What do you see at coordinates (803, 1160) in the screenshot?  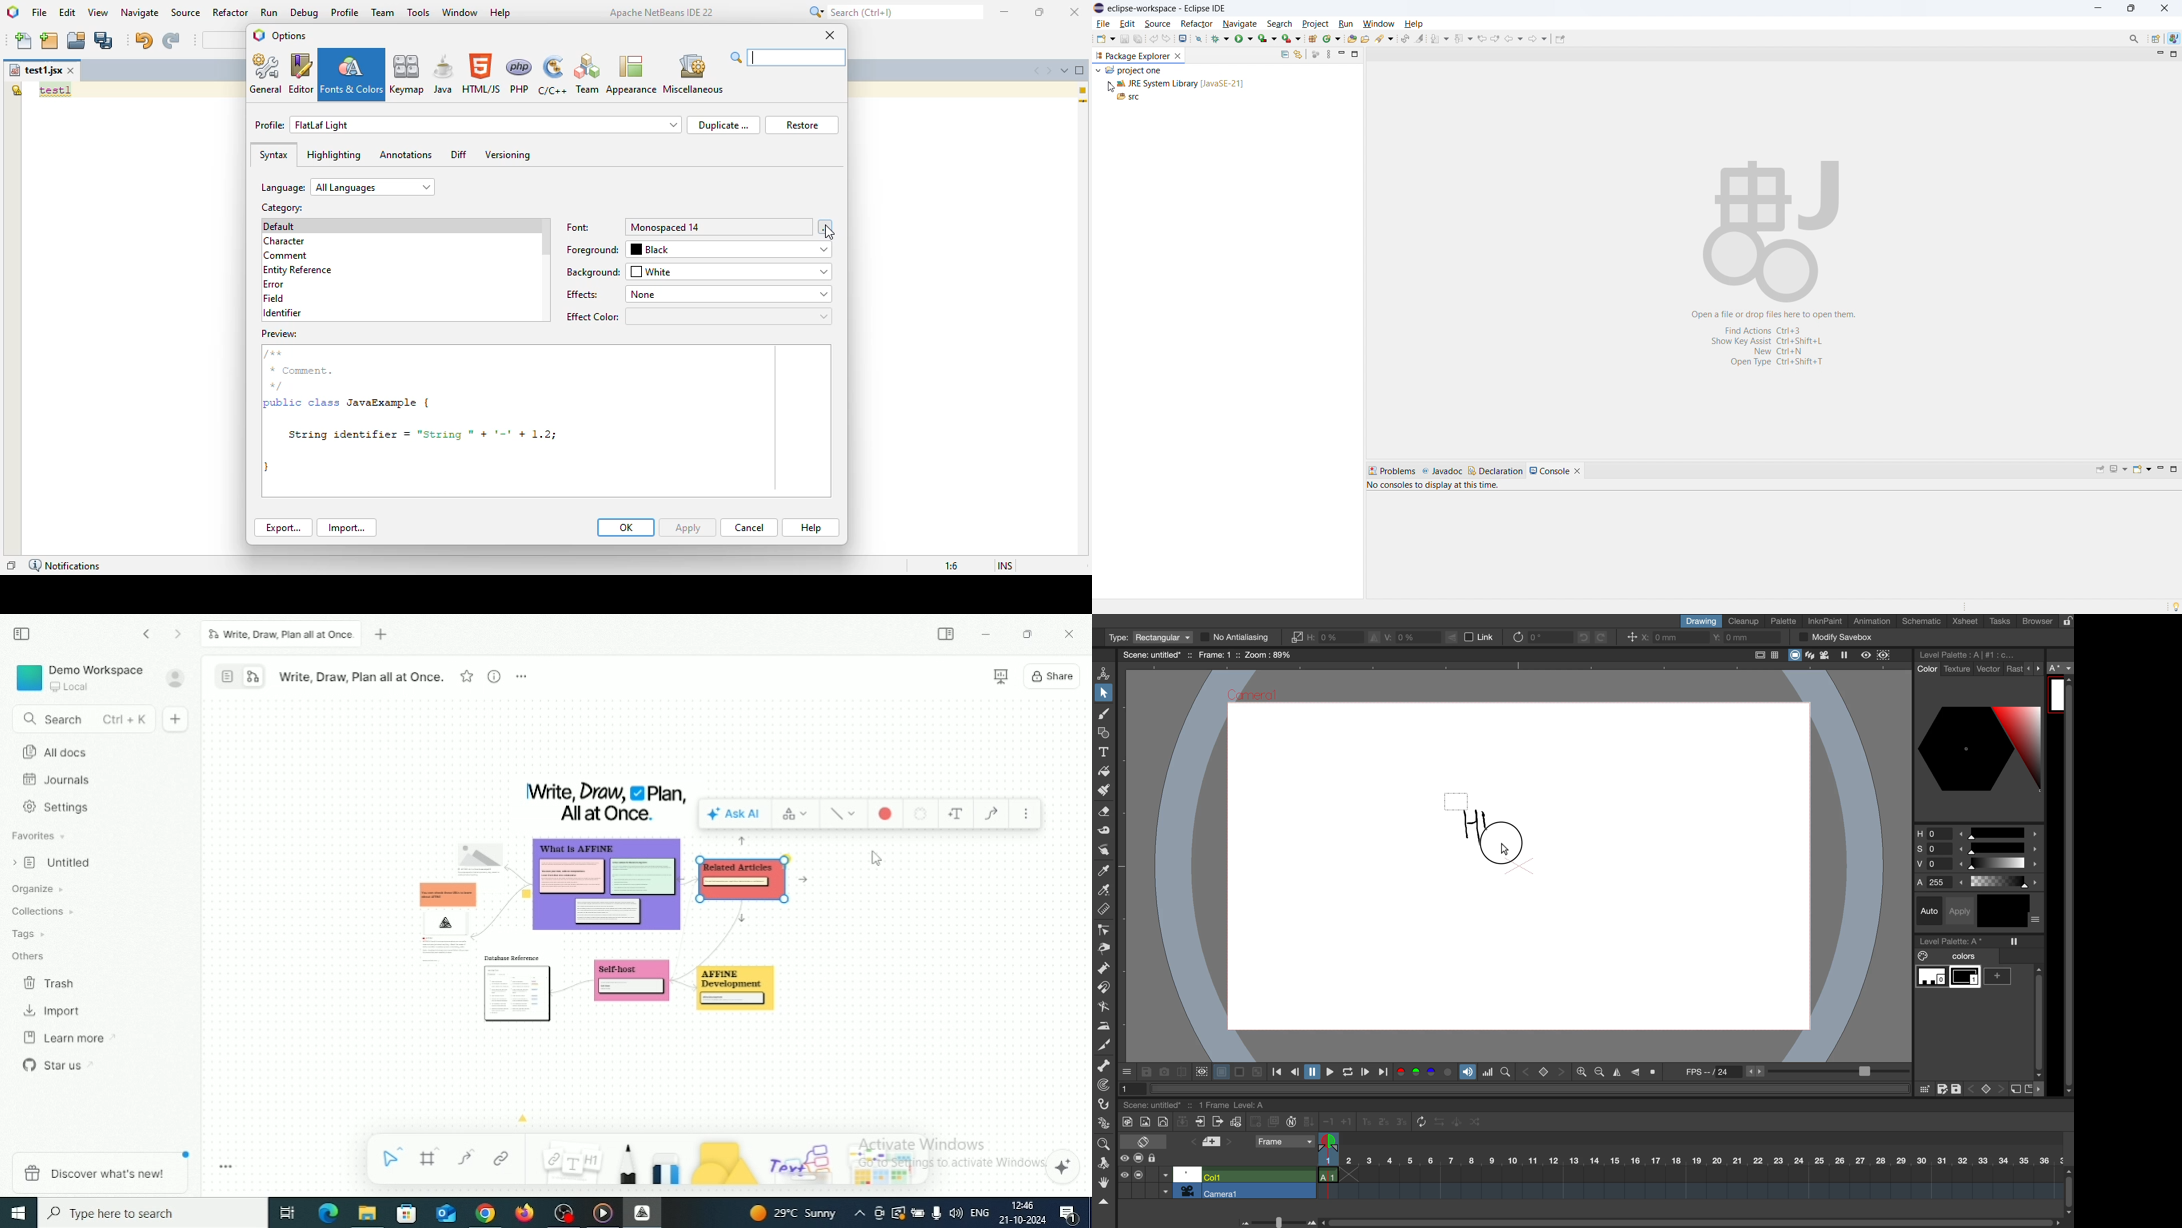 I see `Others` at bounding box center [803, 1160].